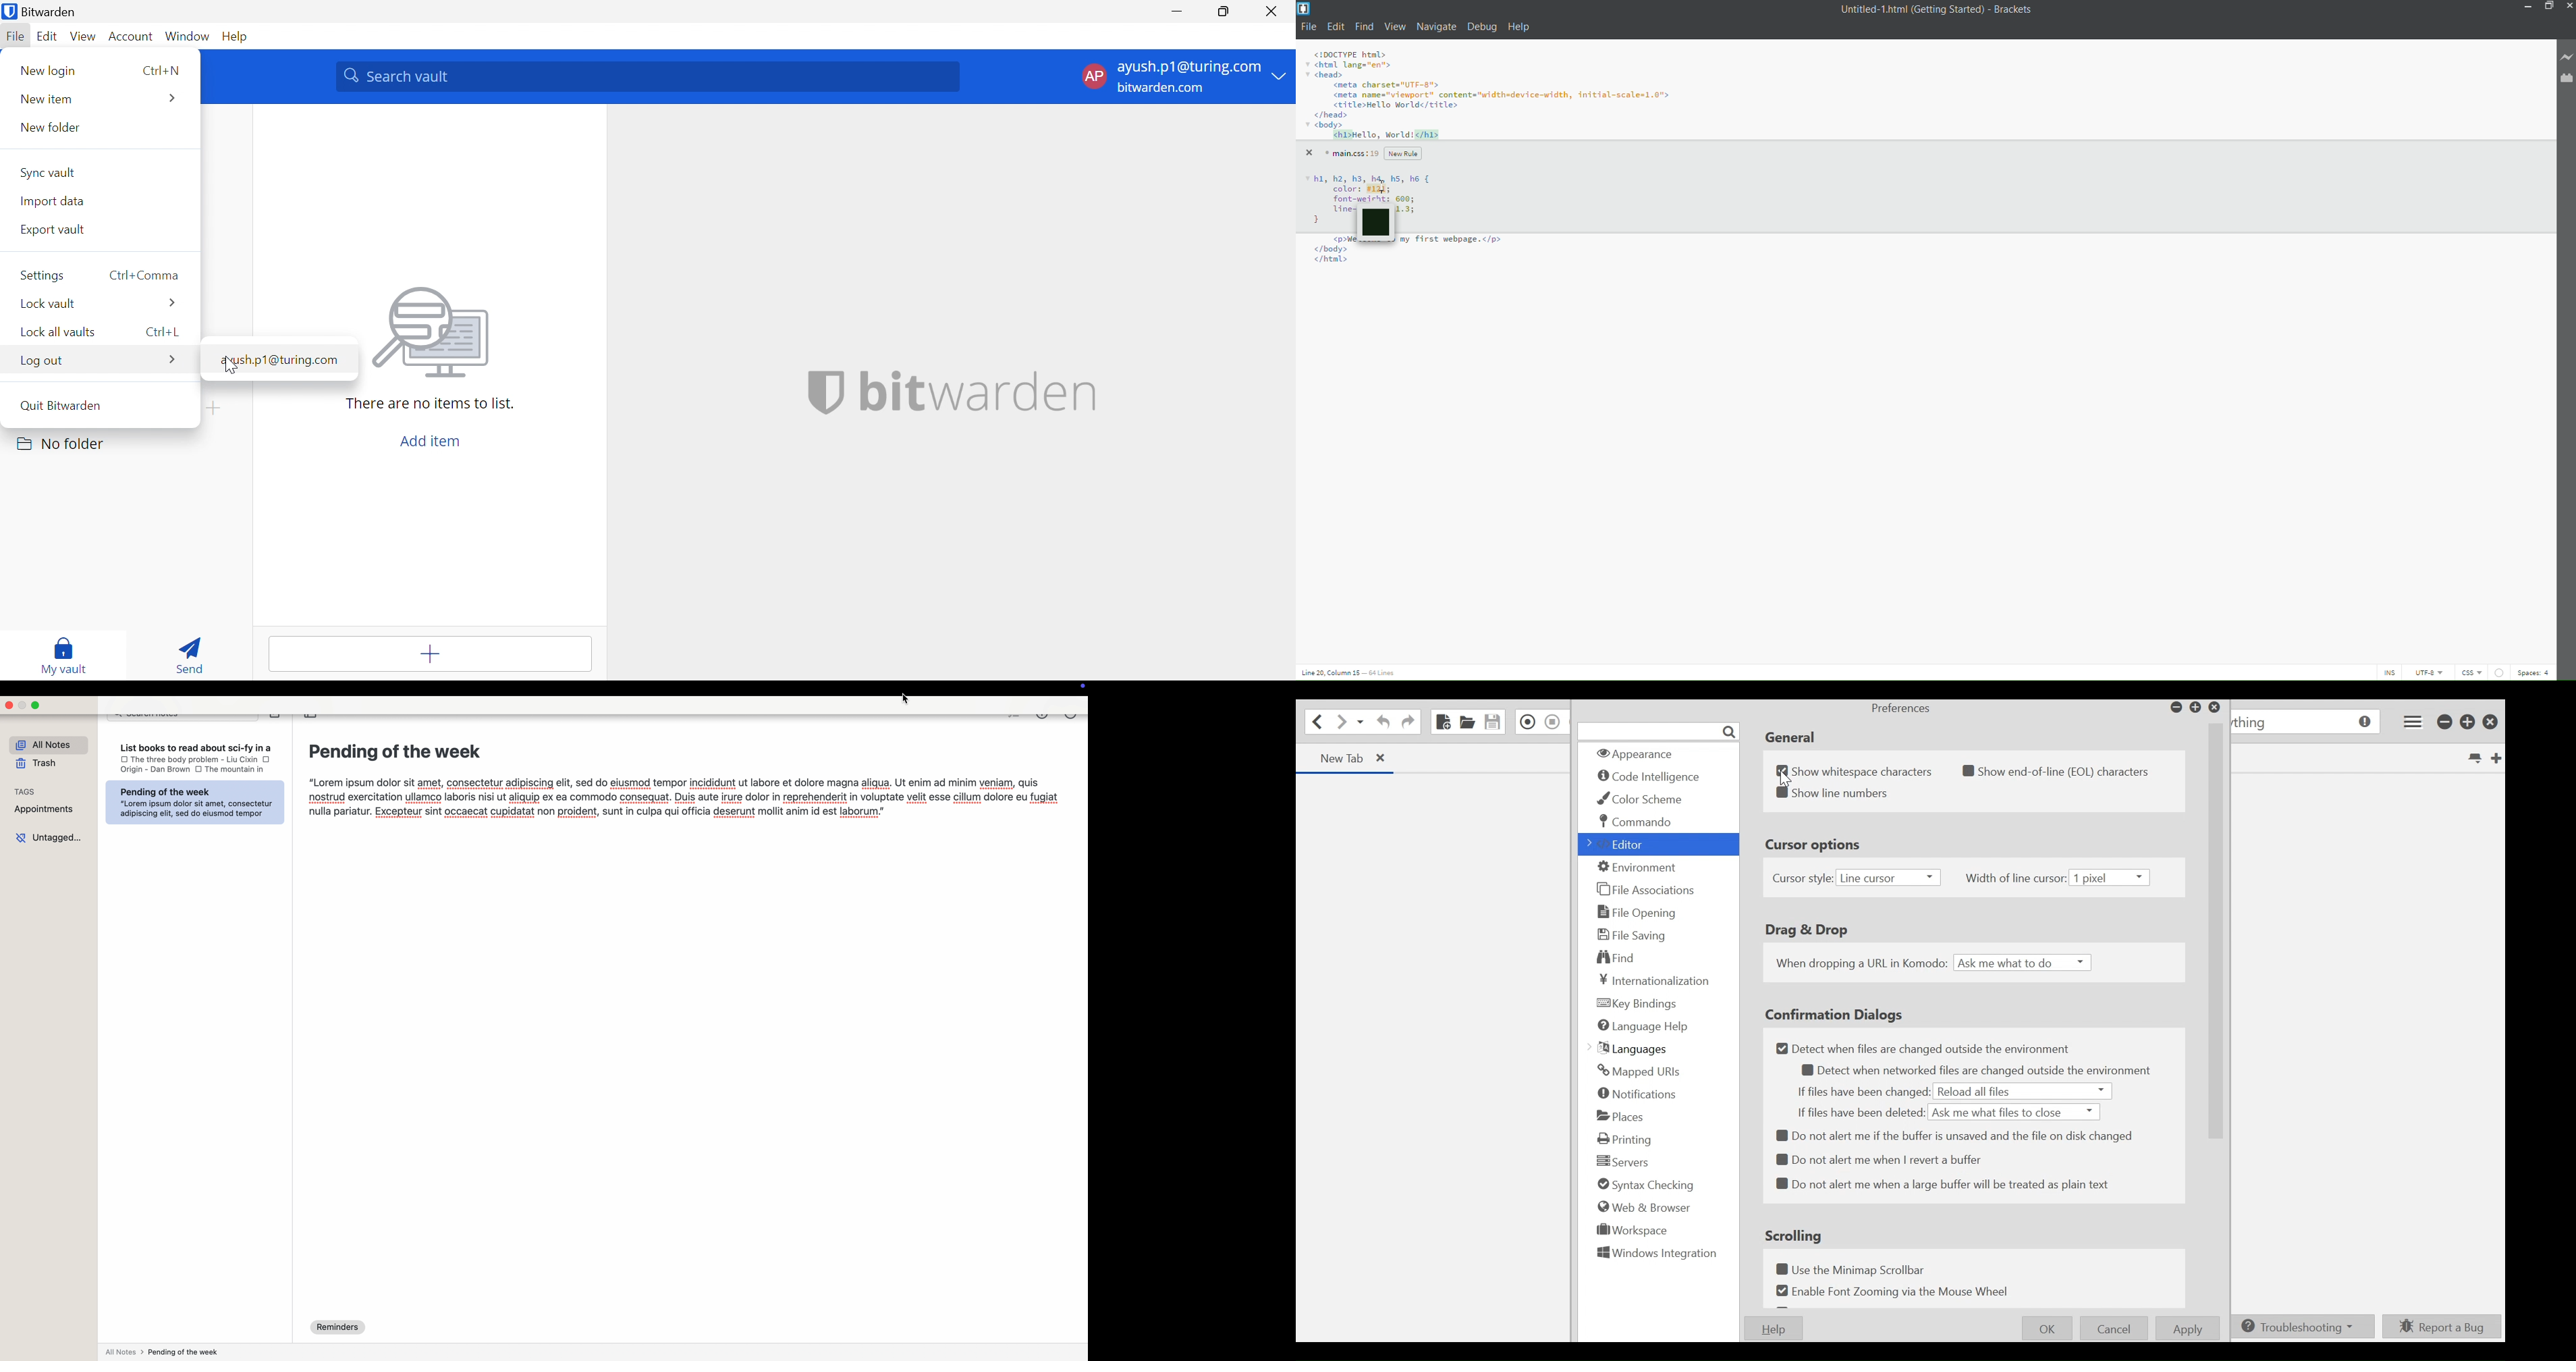 This screenshot has height=1372, width=2576. I want to click on Lock vault, so click(49, 304).